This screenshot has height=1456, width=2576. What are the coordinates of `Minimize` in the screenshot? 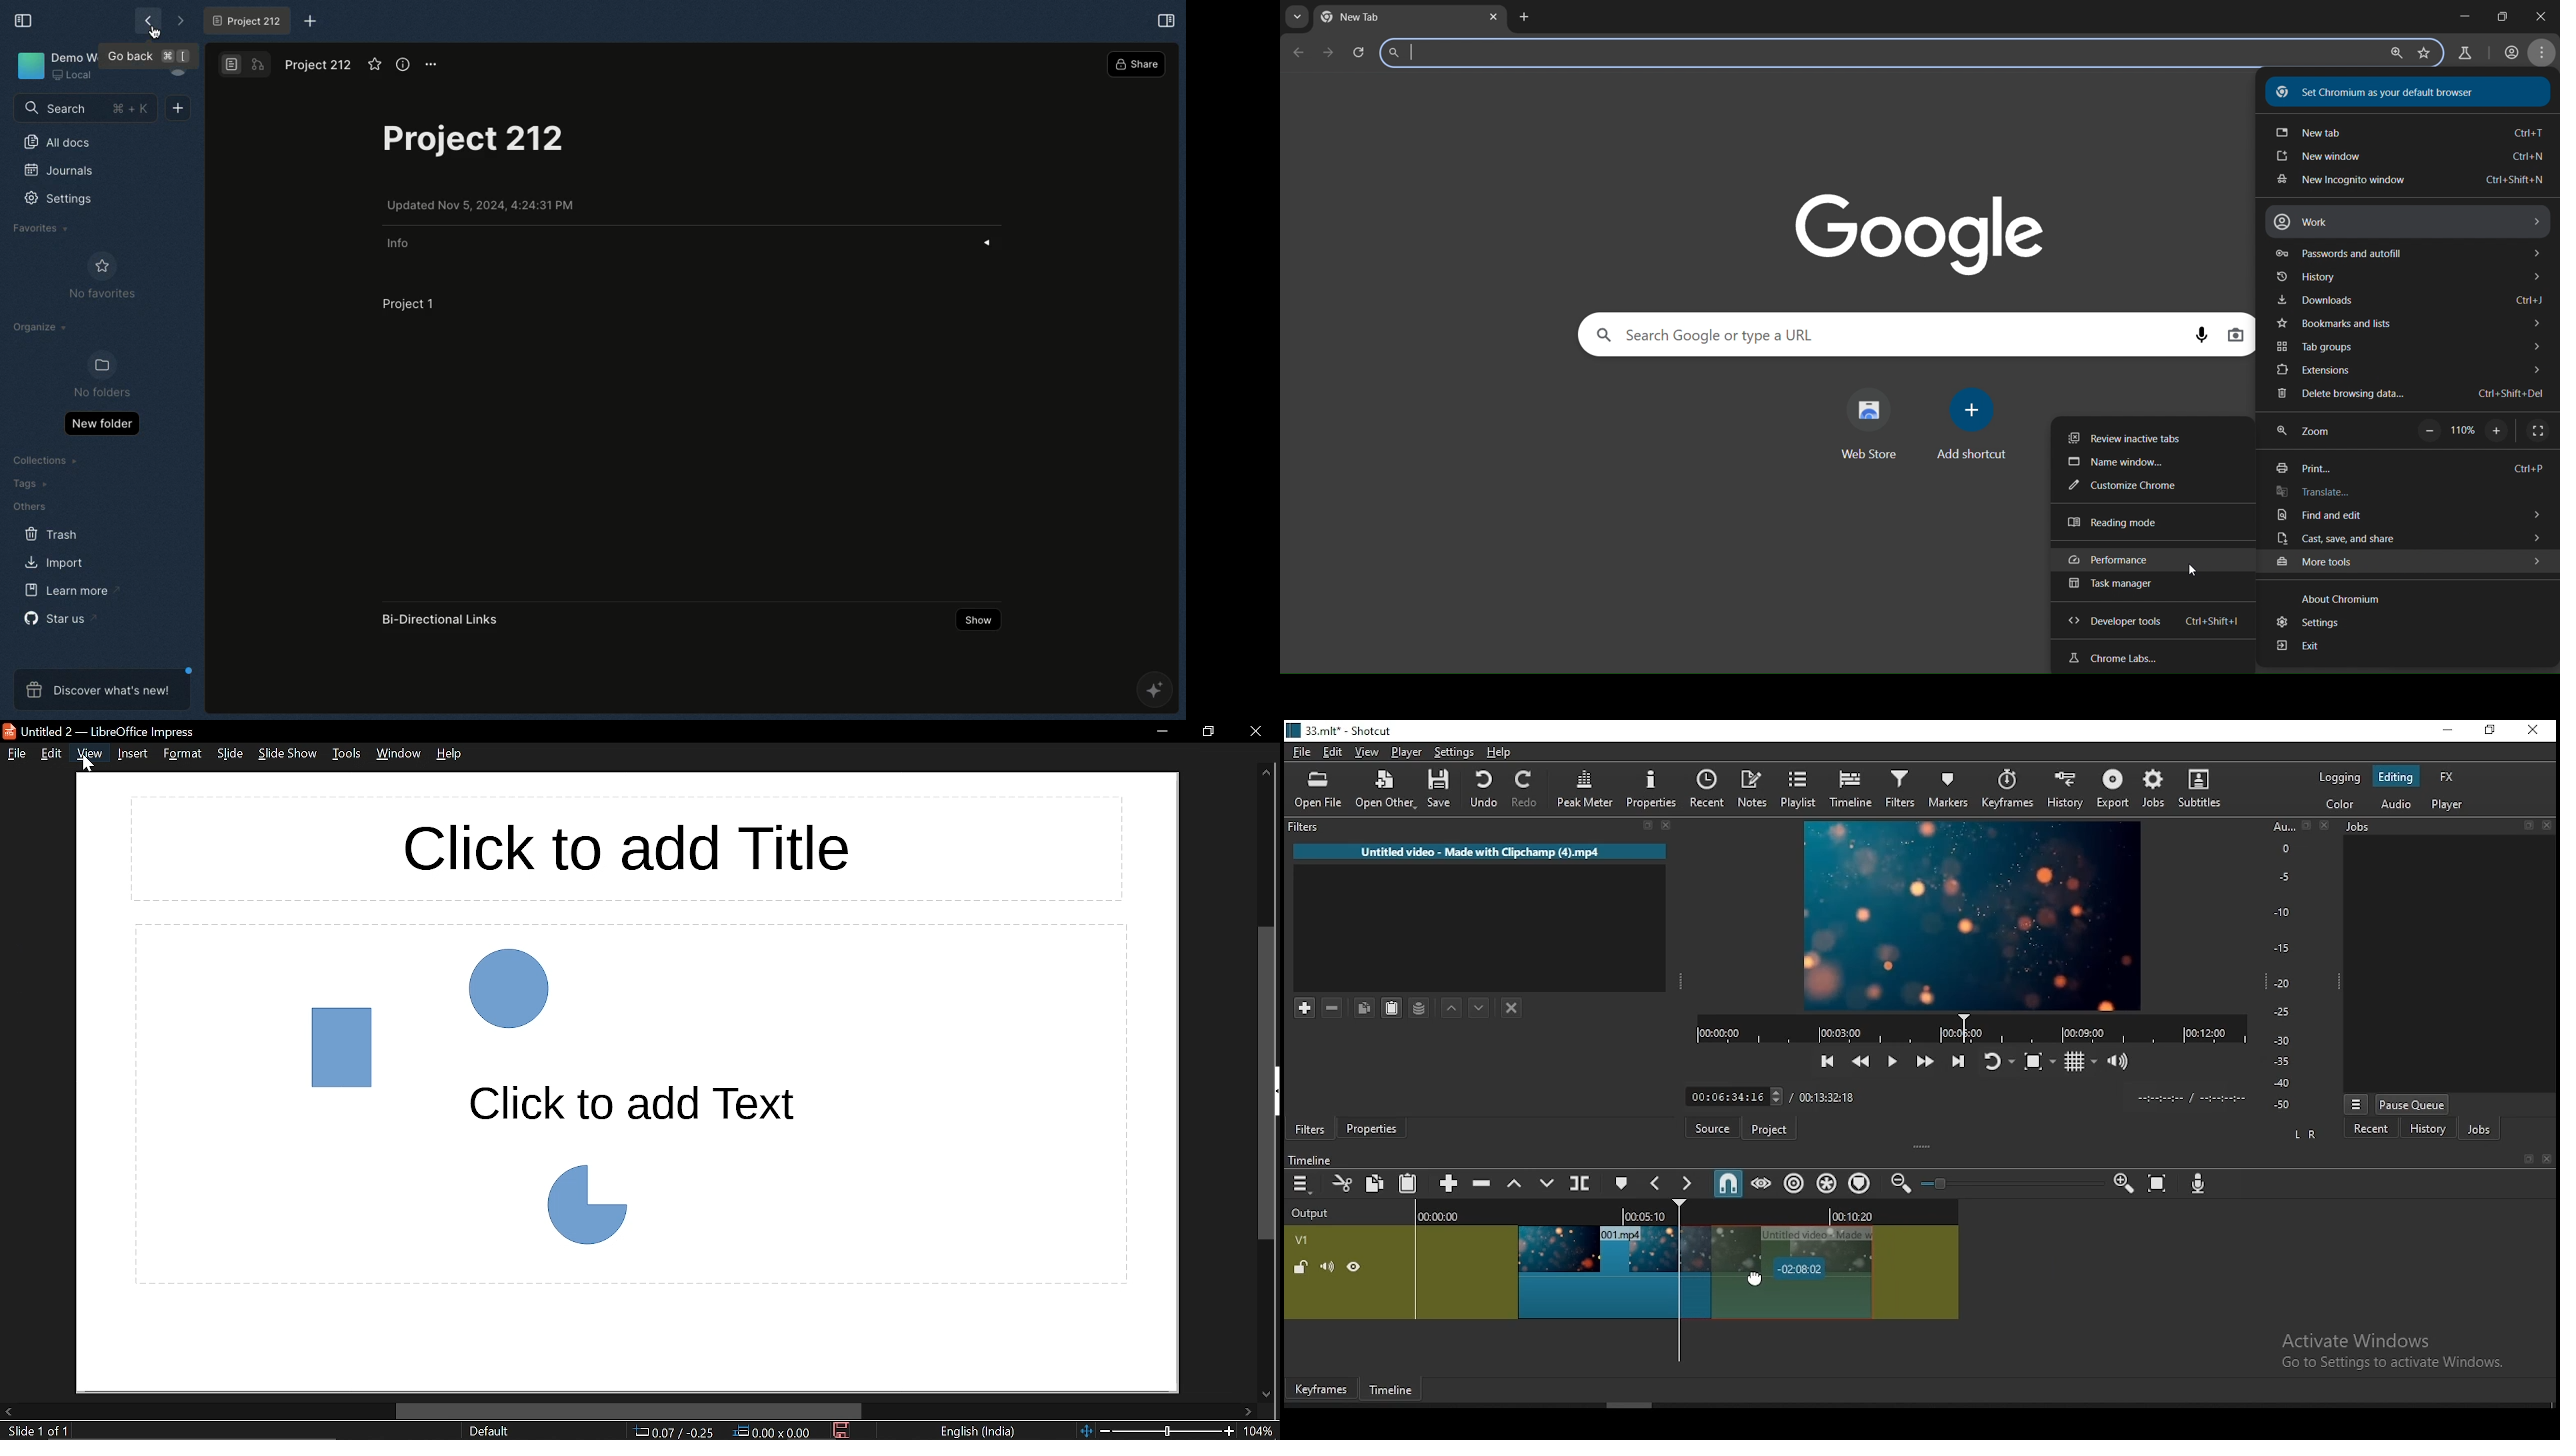 It's located at (1160, 733).